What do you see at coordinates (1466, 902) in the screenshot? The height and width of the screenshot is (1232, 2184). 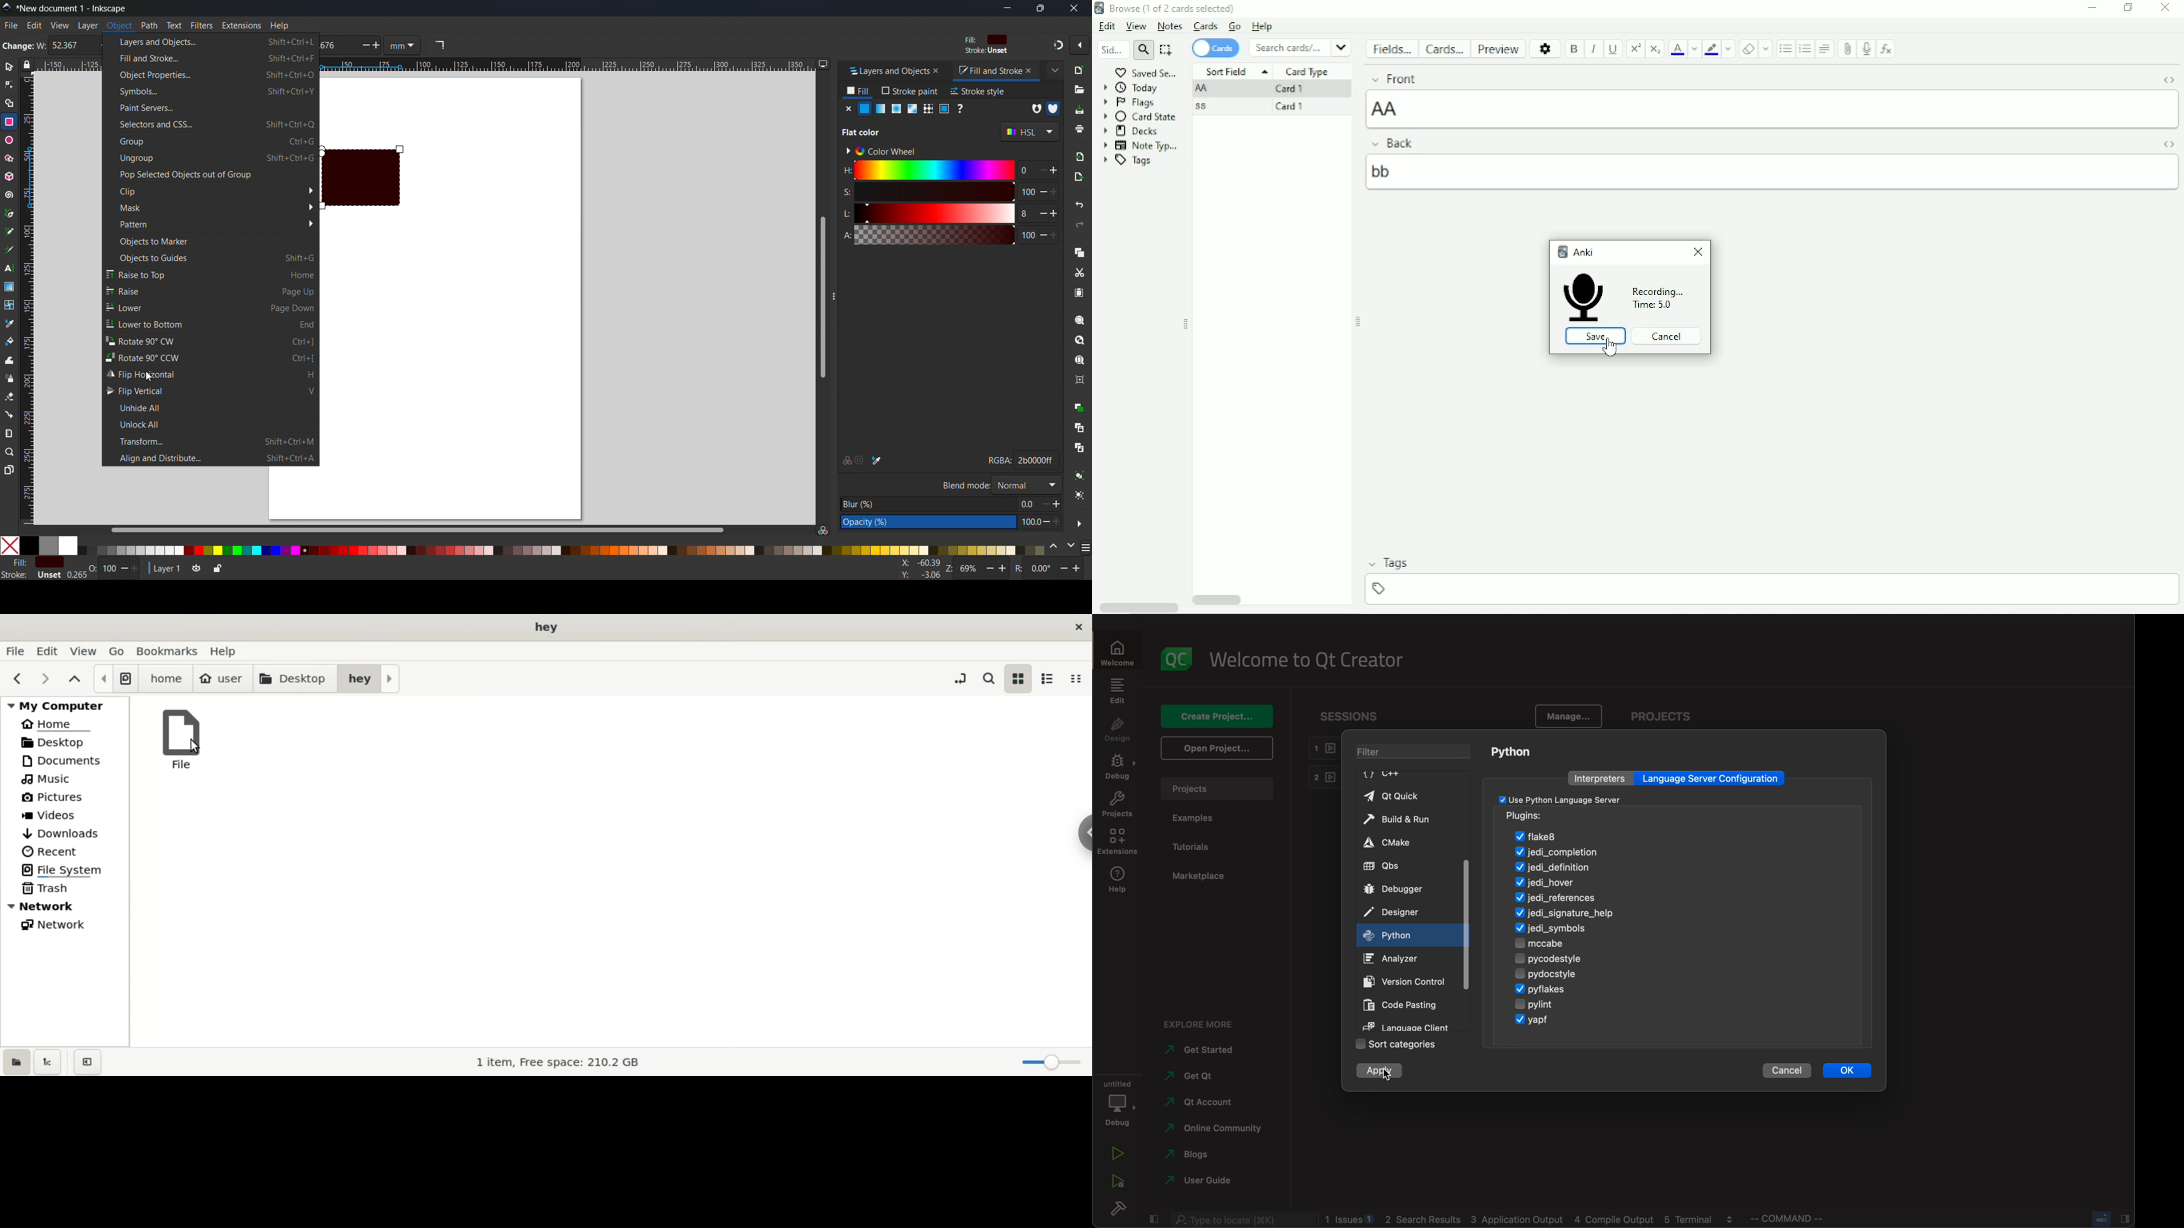 I see `scrollbar` at bounding box center [1466, 902].